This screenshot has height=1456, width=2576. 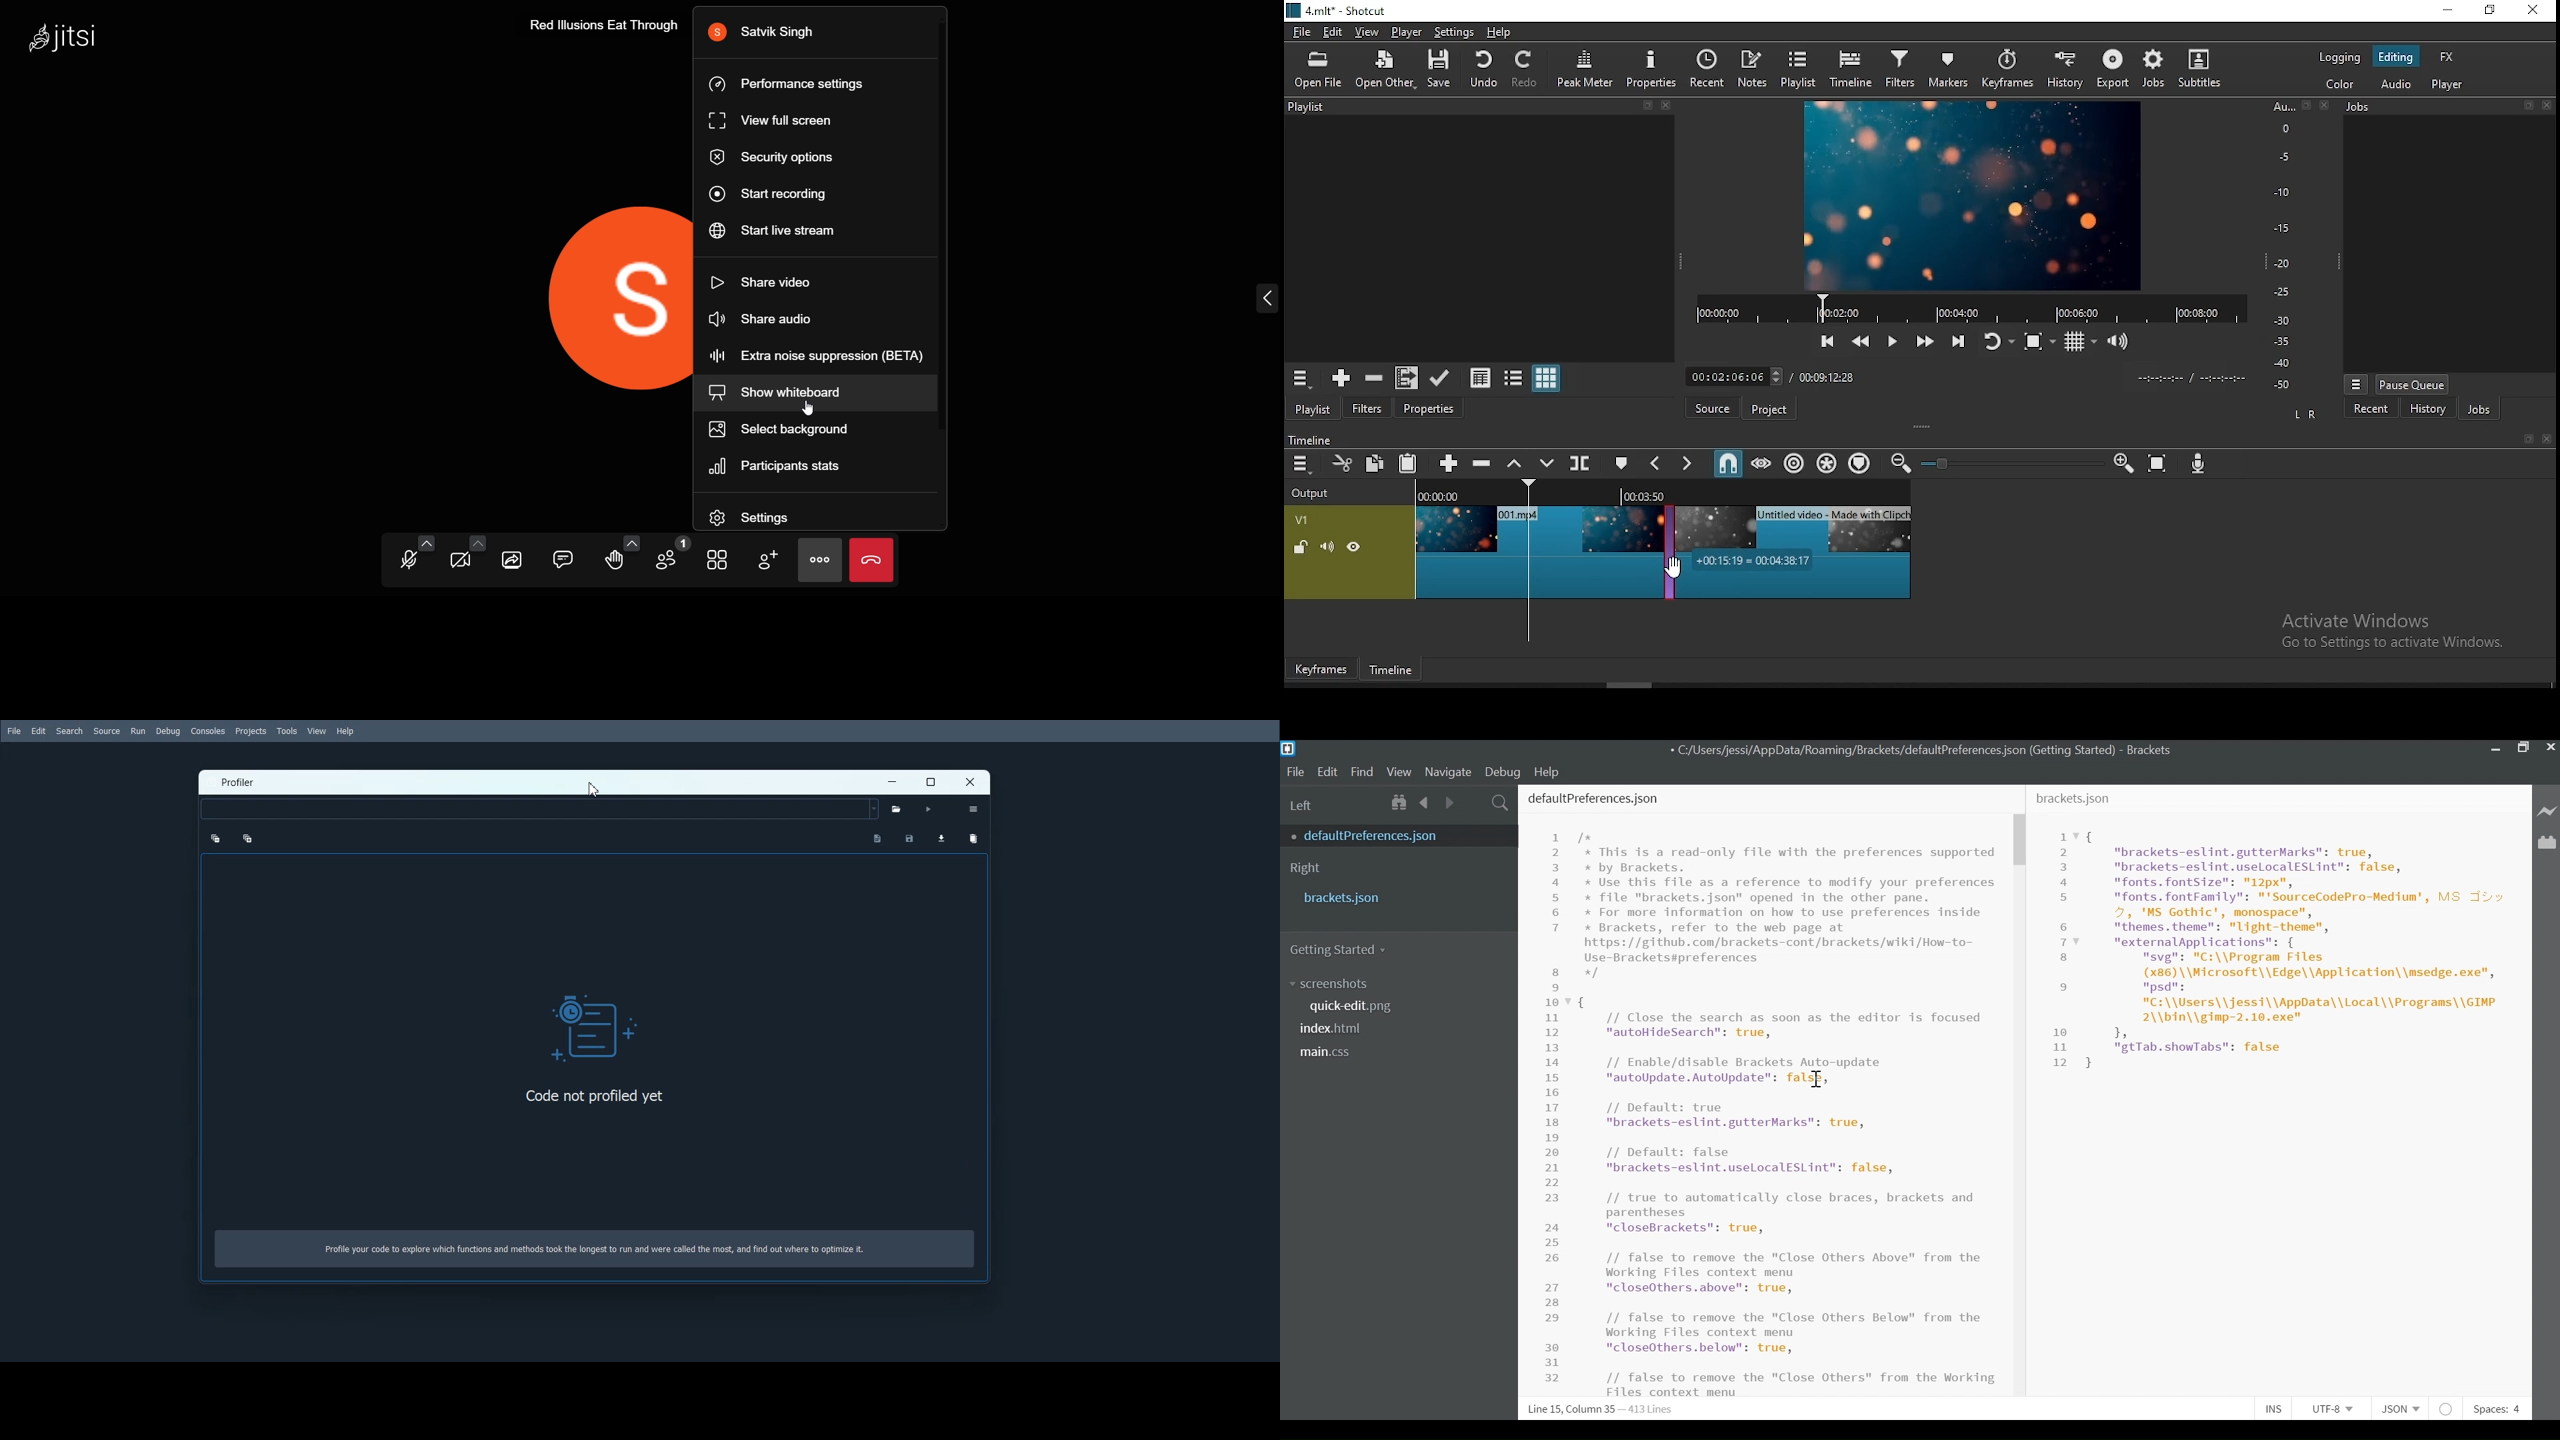 What do you see at coordinates (1708, 409) in the screenshot?
I see `source` at bounding box center [1708, 409].